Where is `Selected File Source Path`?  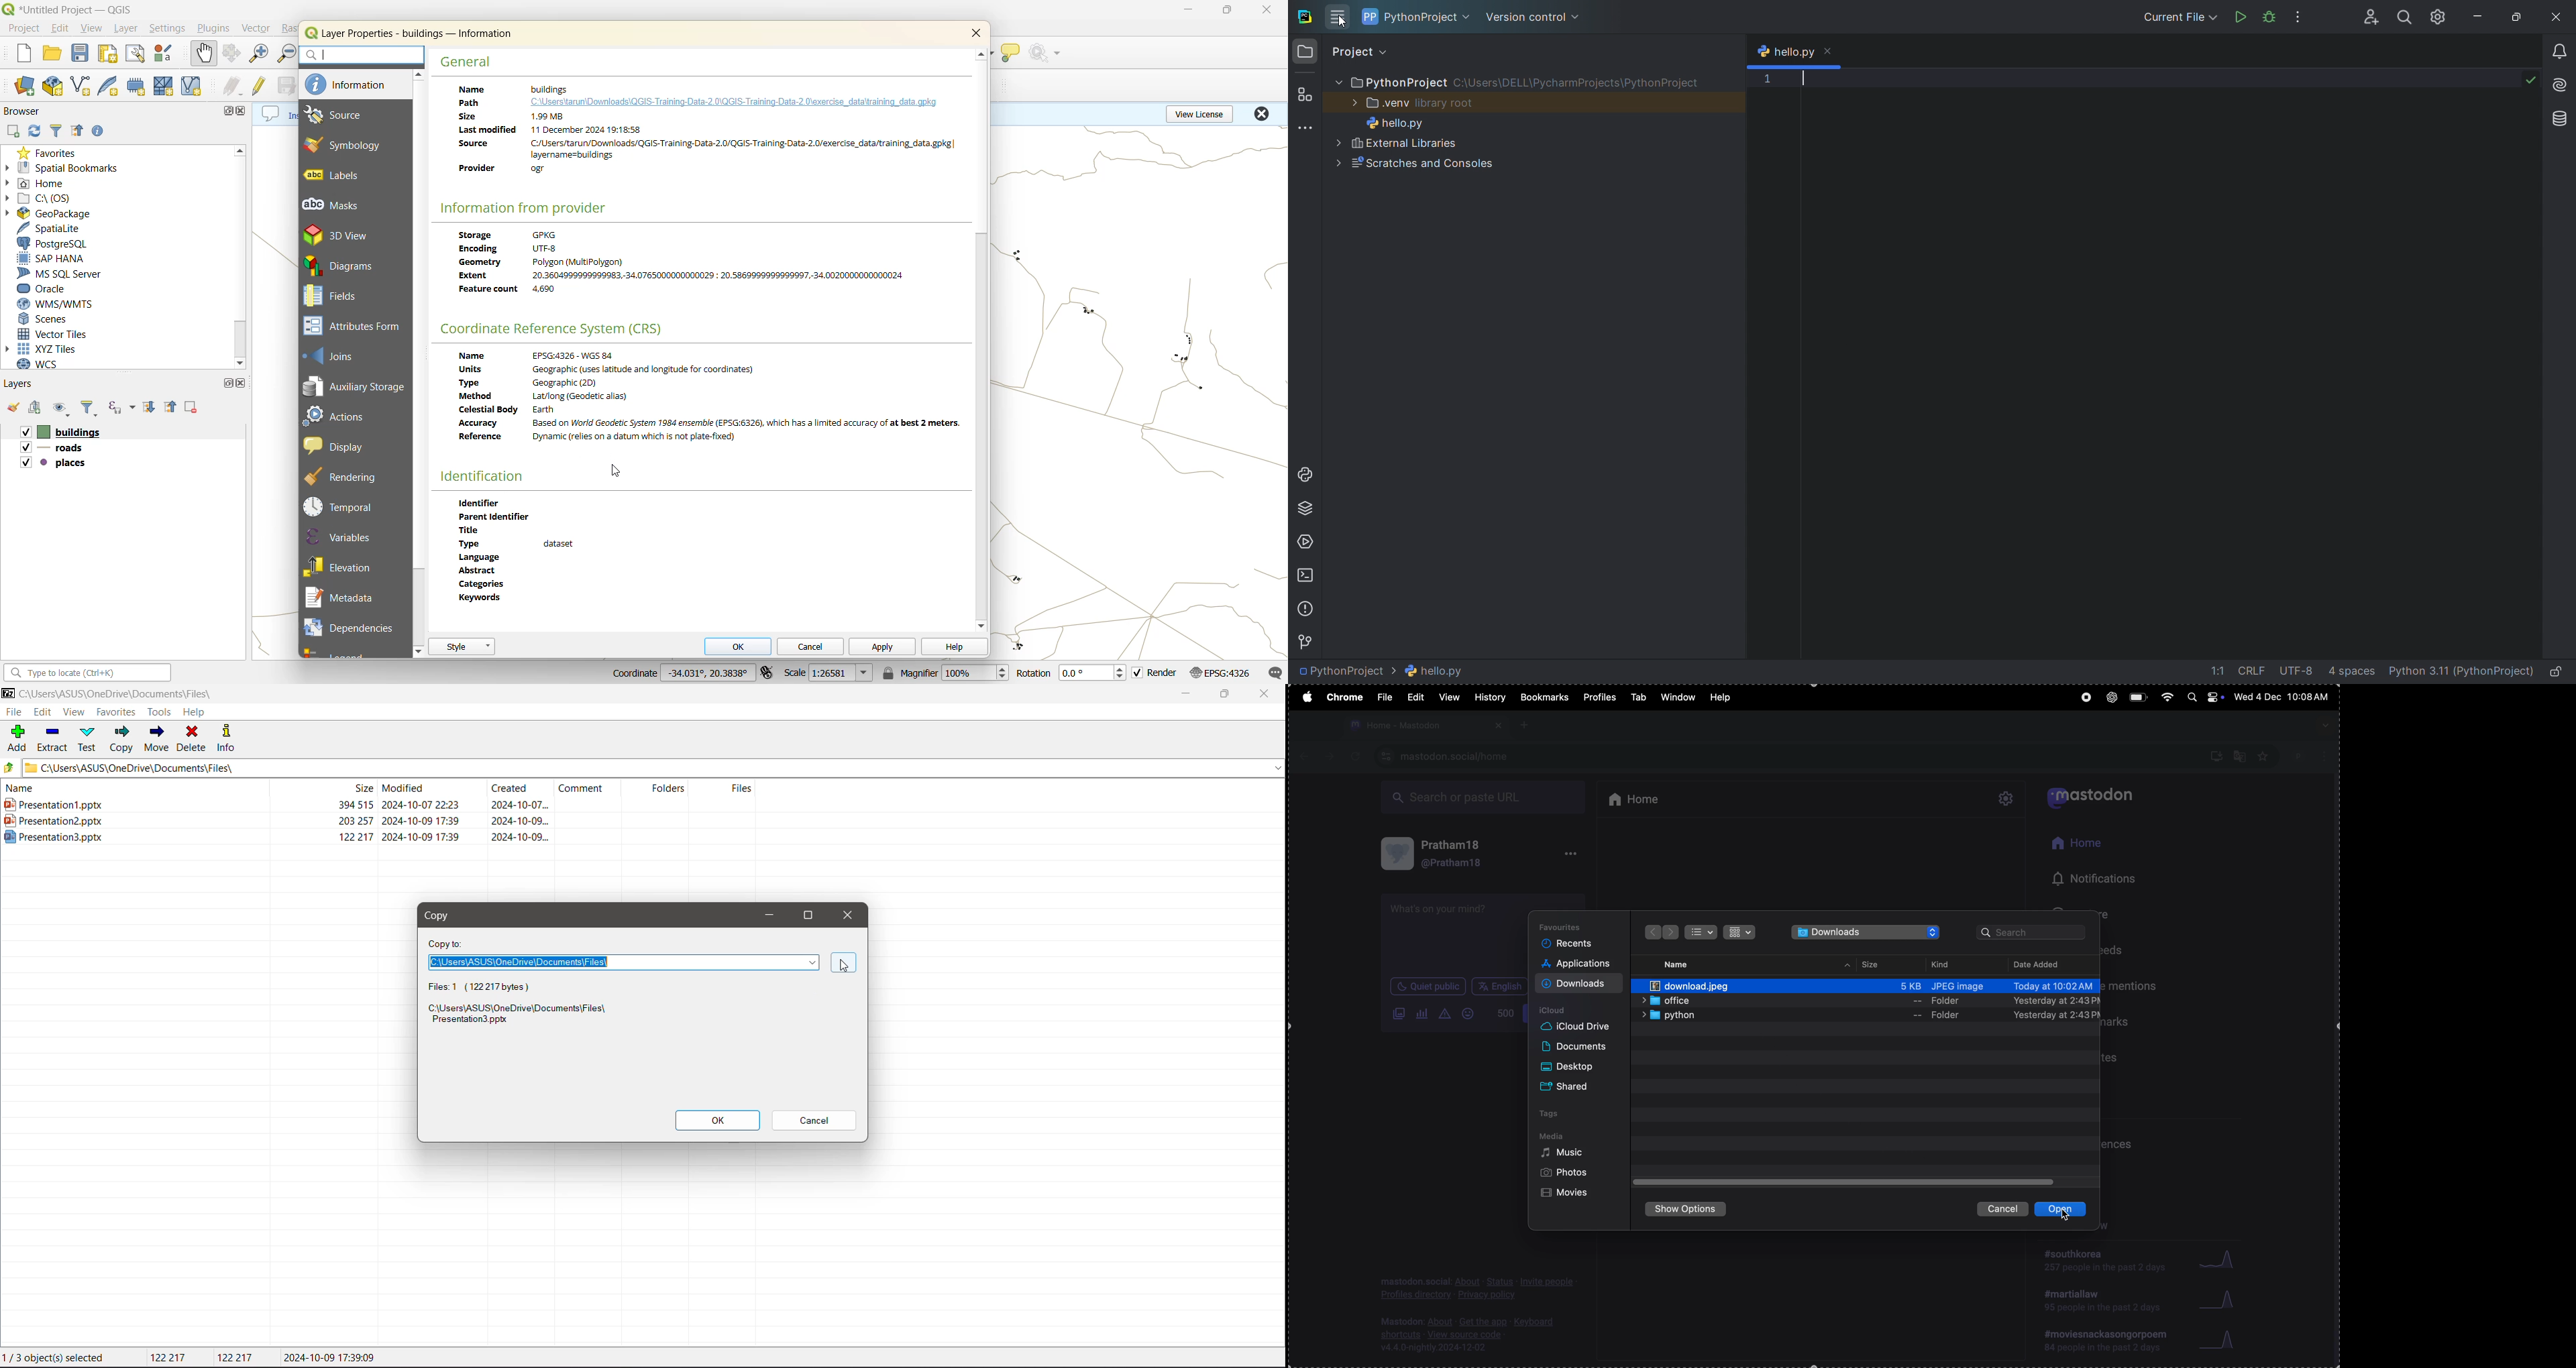
Selected File Source Path is located at coordinates (522, 1016).